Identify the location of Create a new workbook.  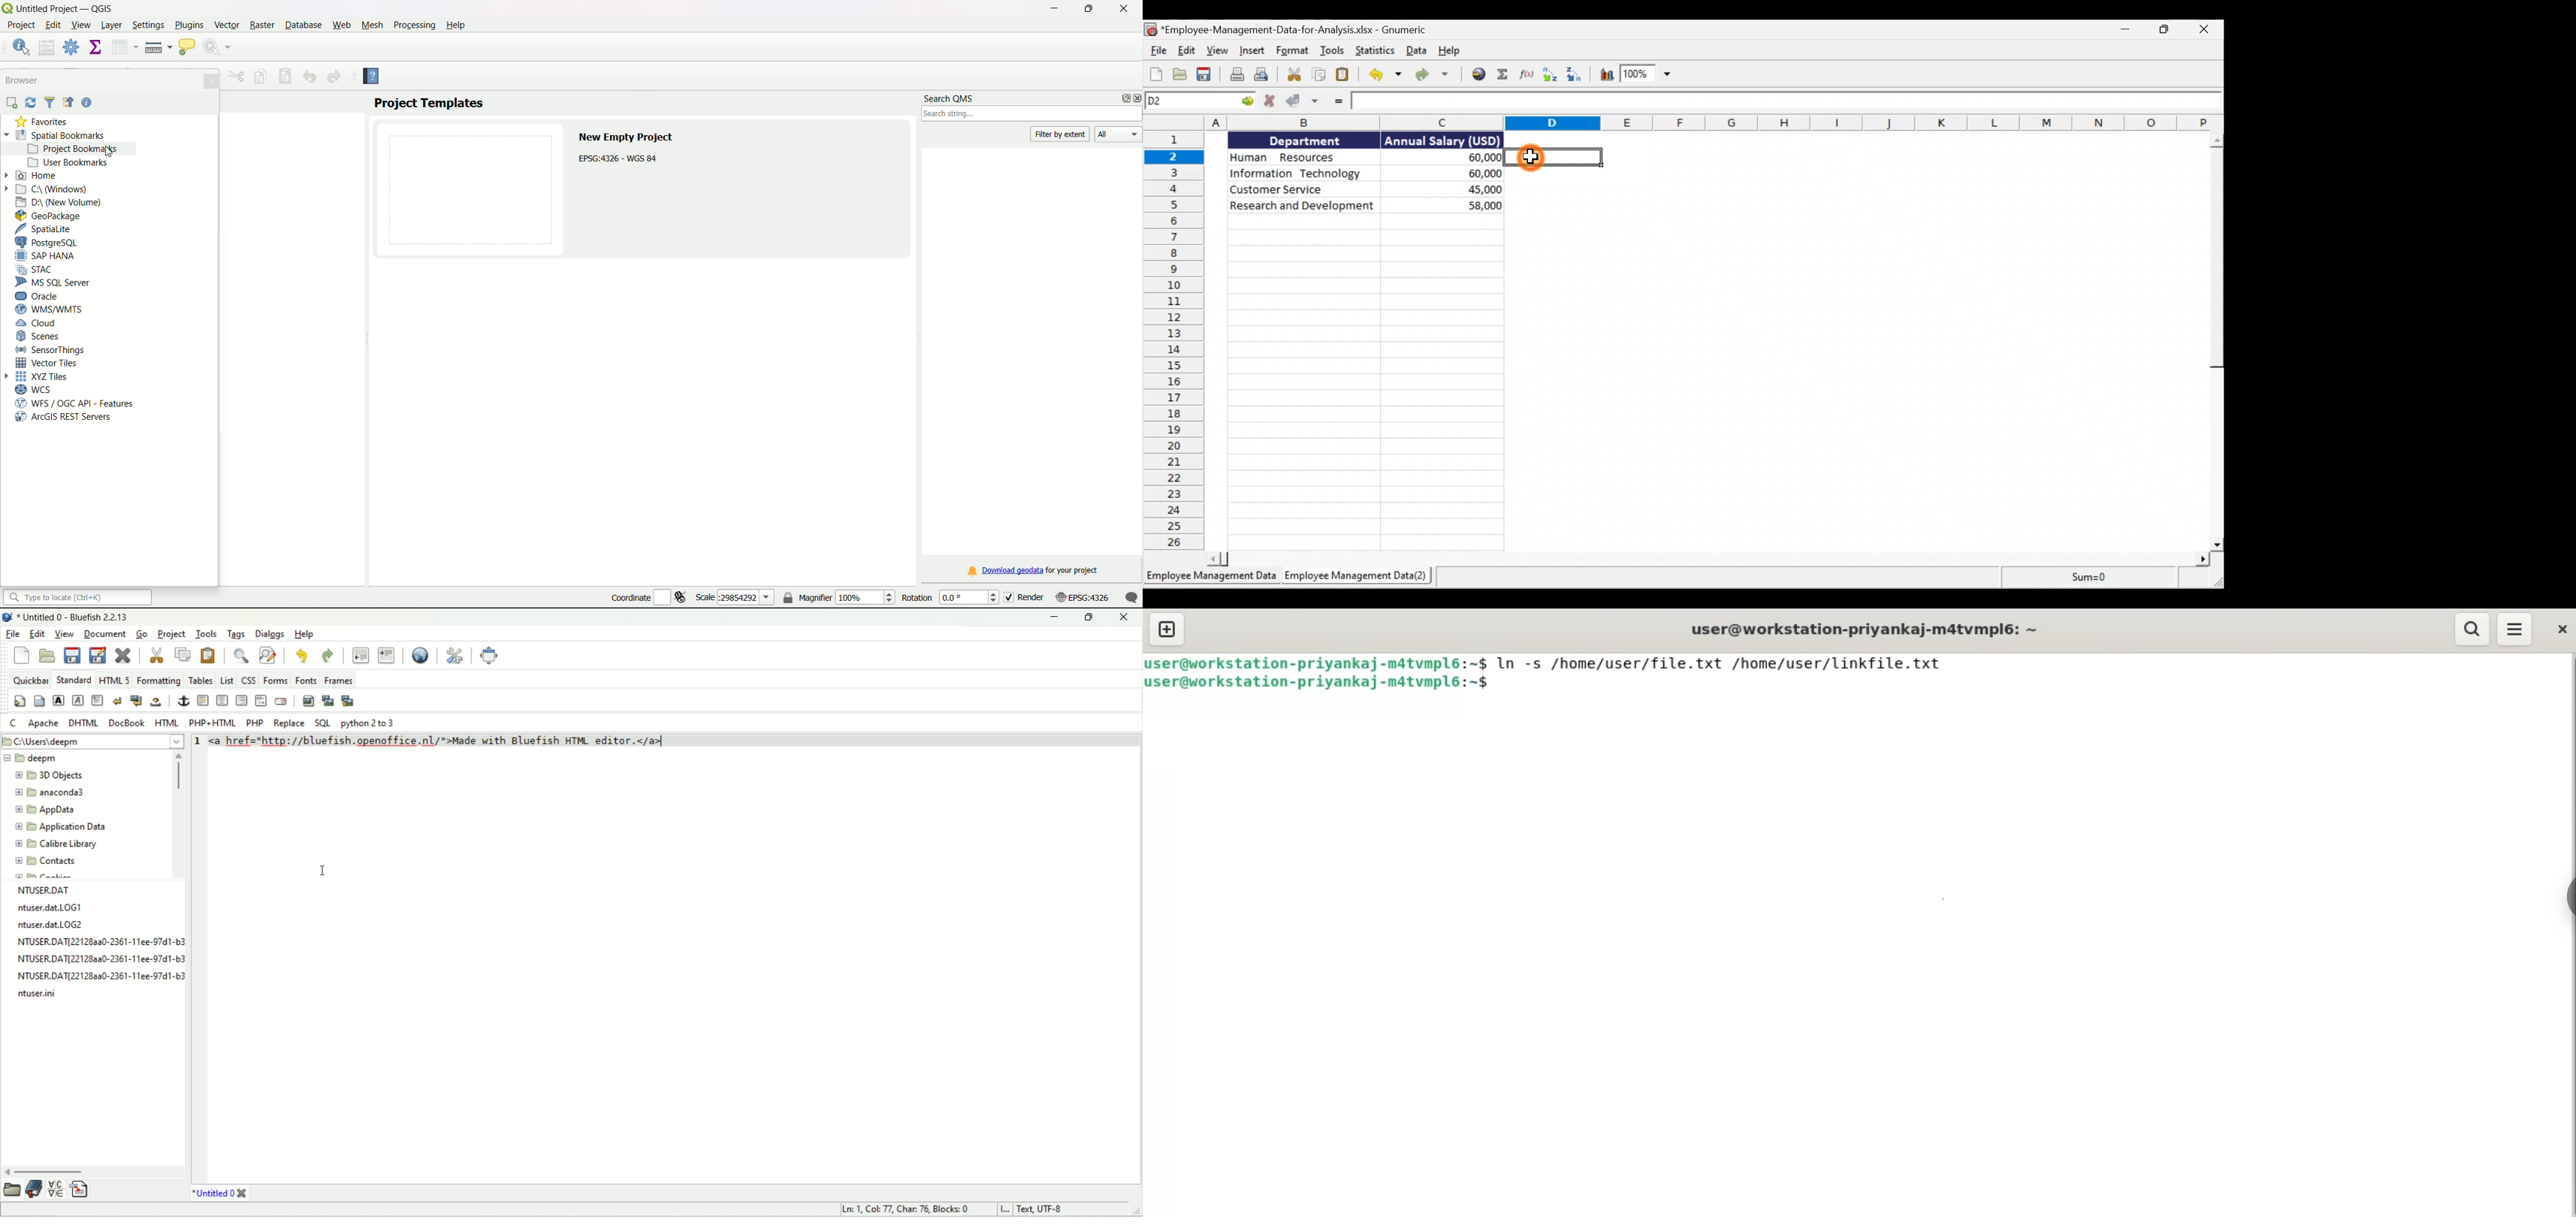
(1155, 74).